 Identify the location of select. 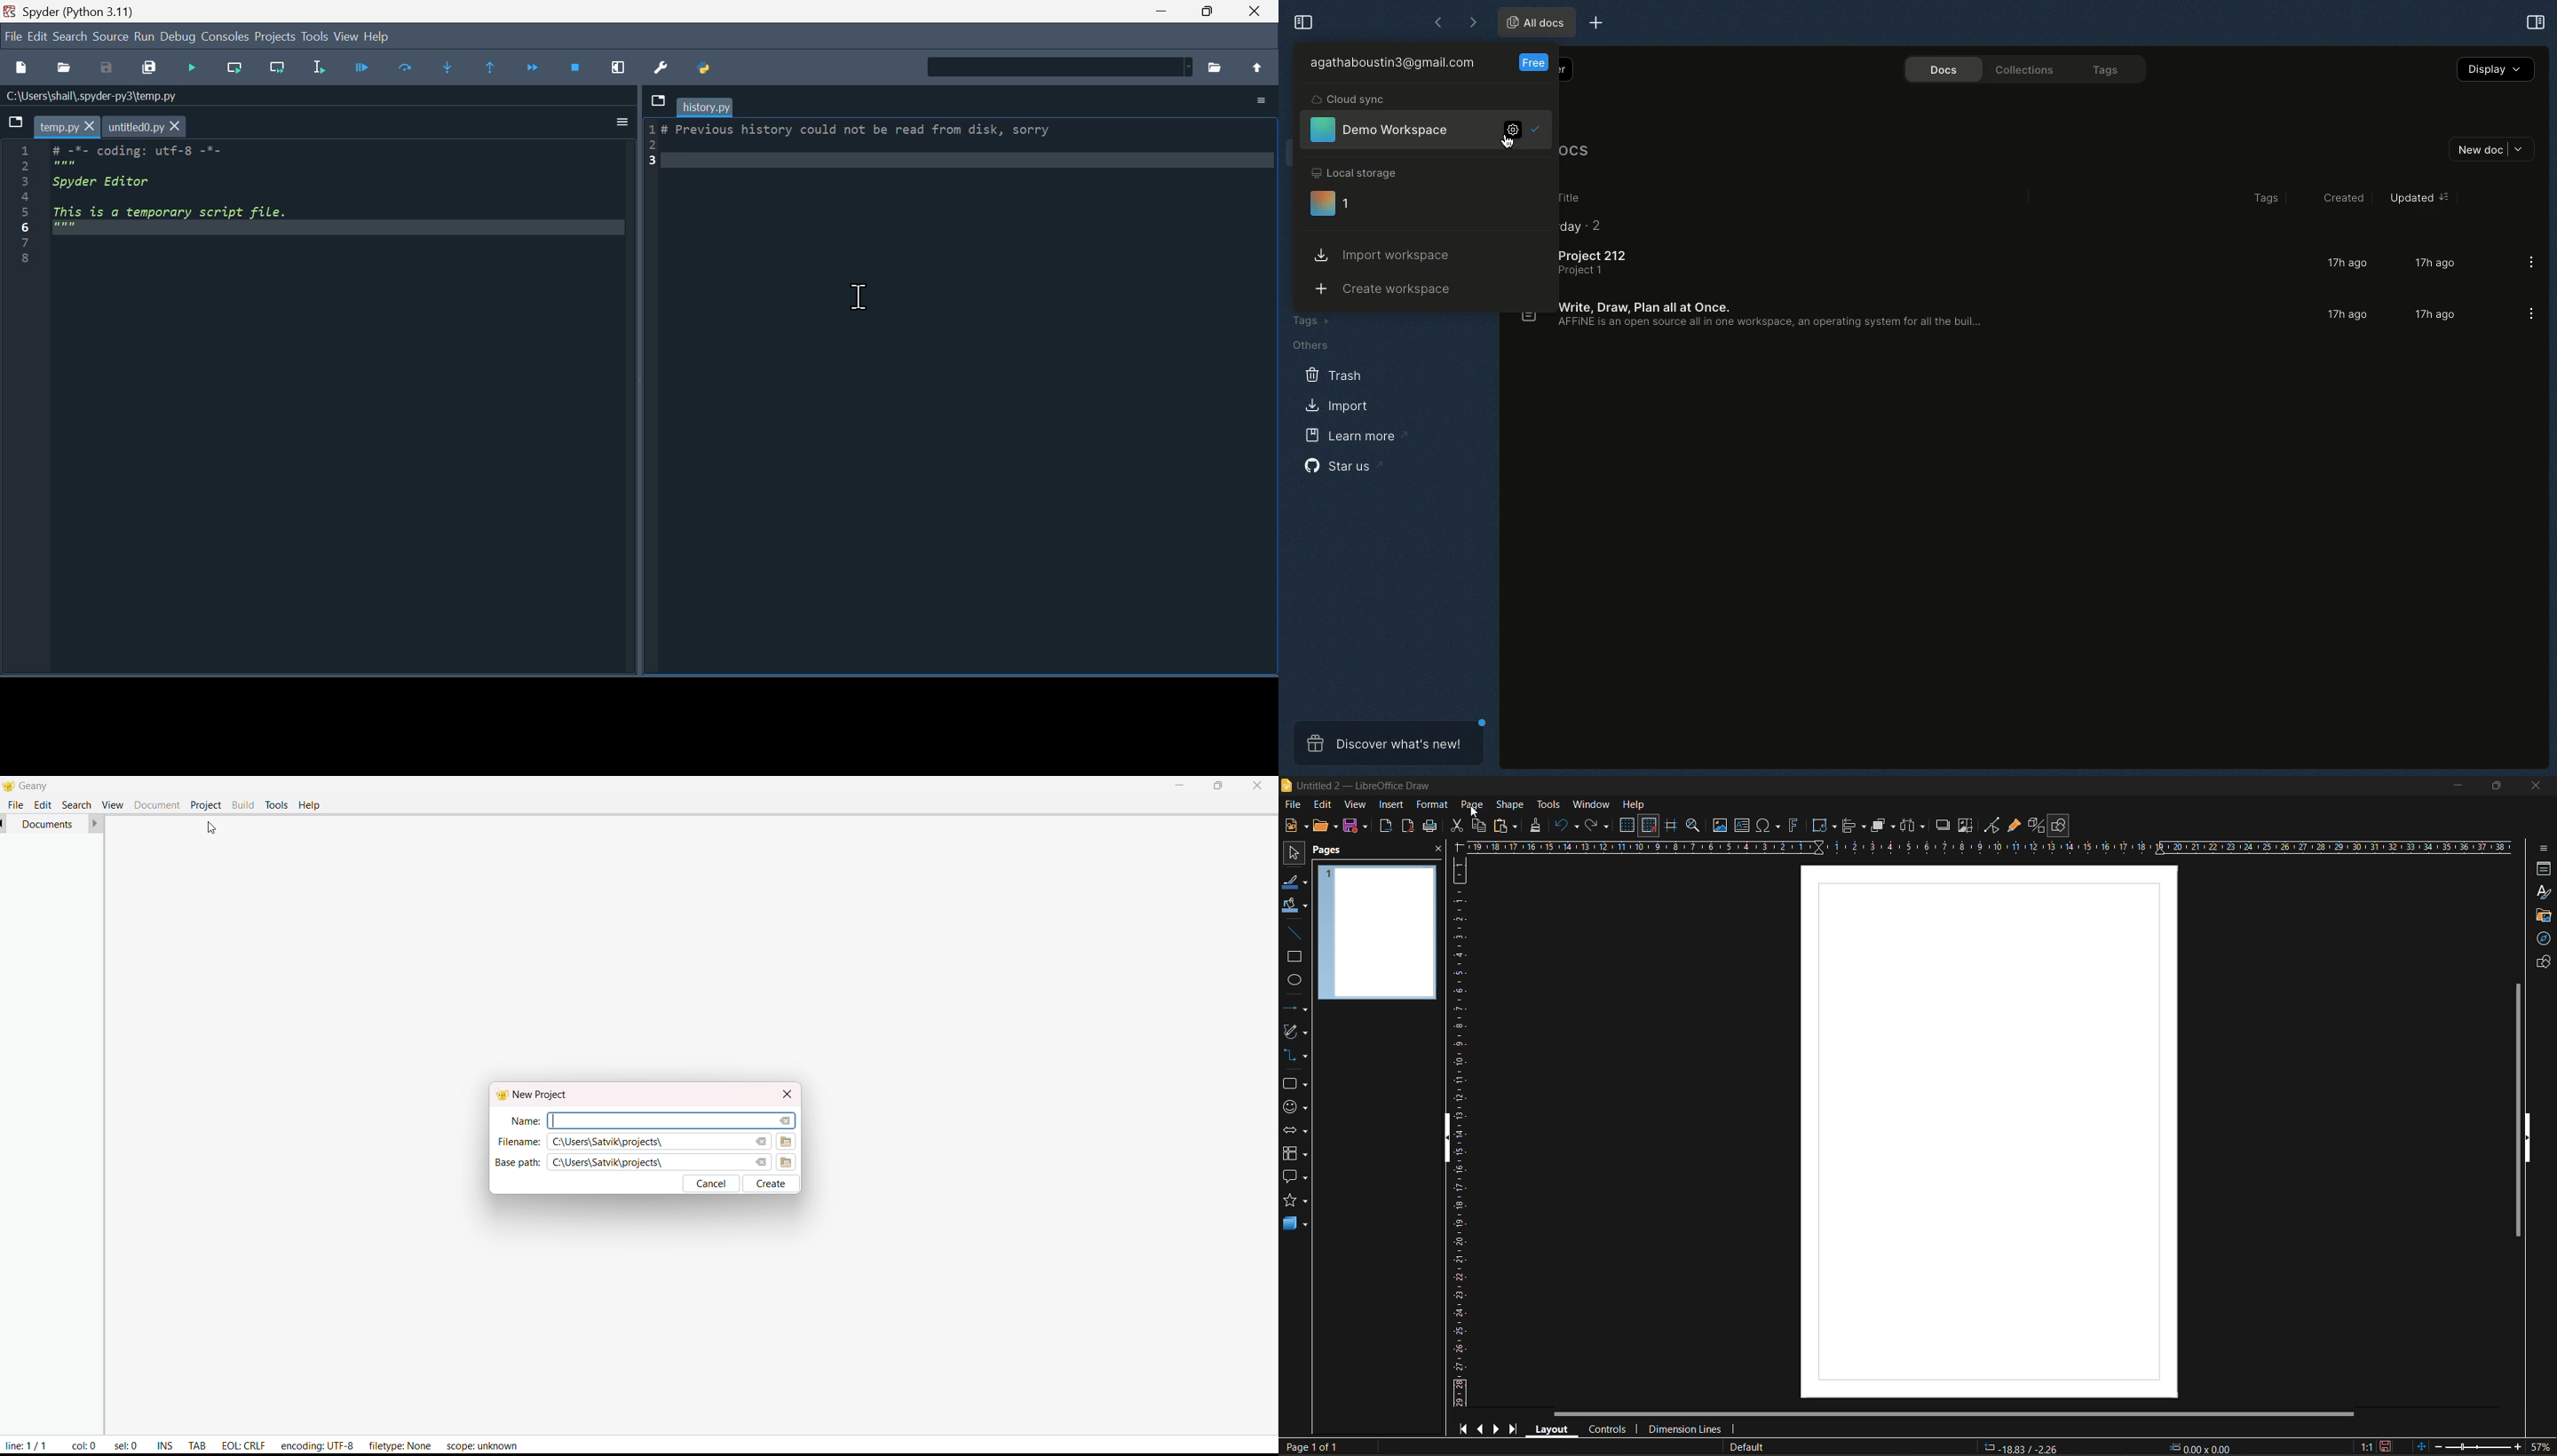
(1295, 855).